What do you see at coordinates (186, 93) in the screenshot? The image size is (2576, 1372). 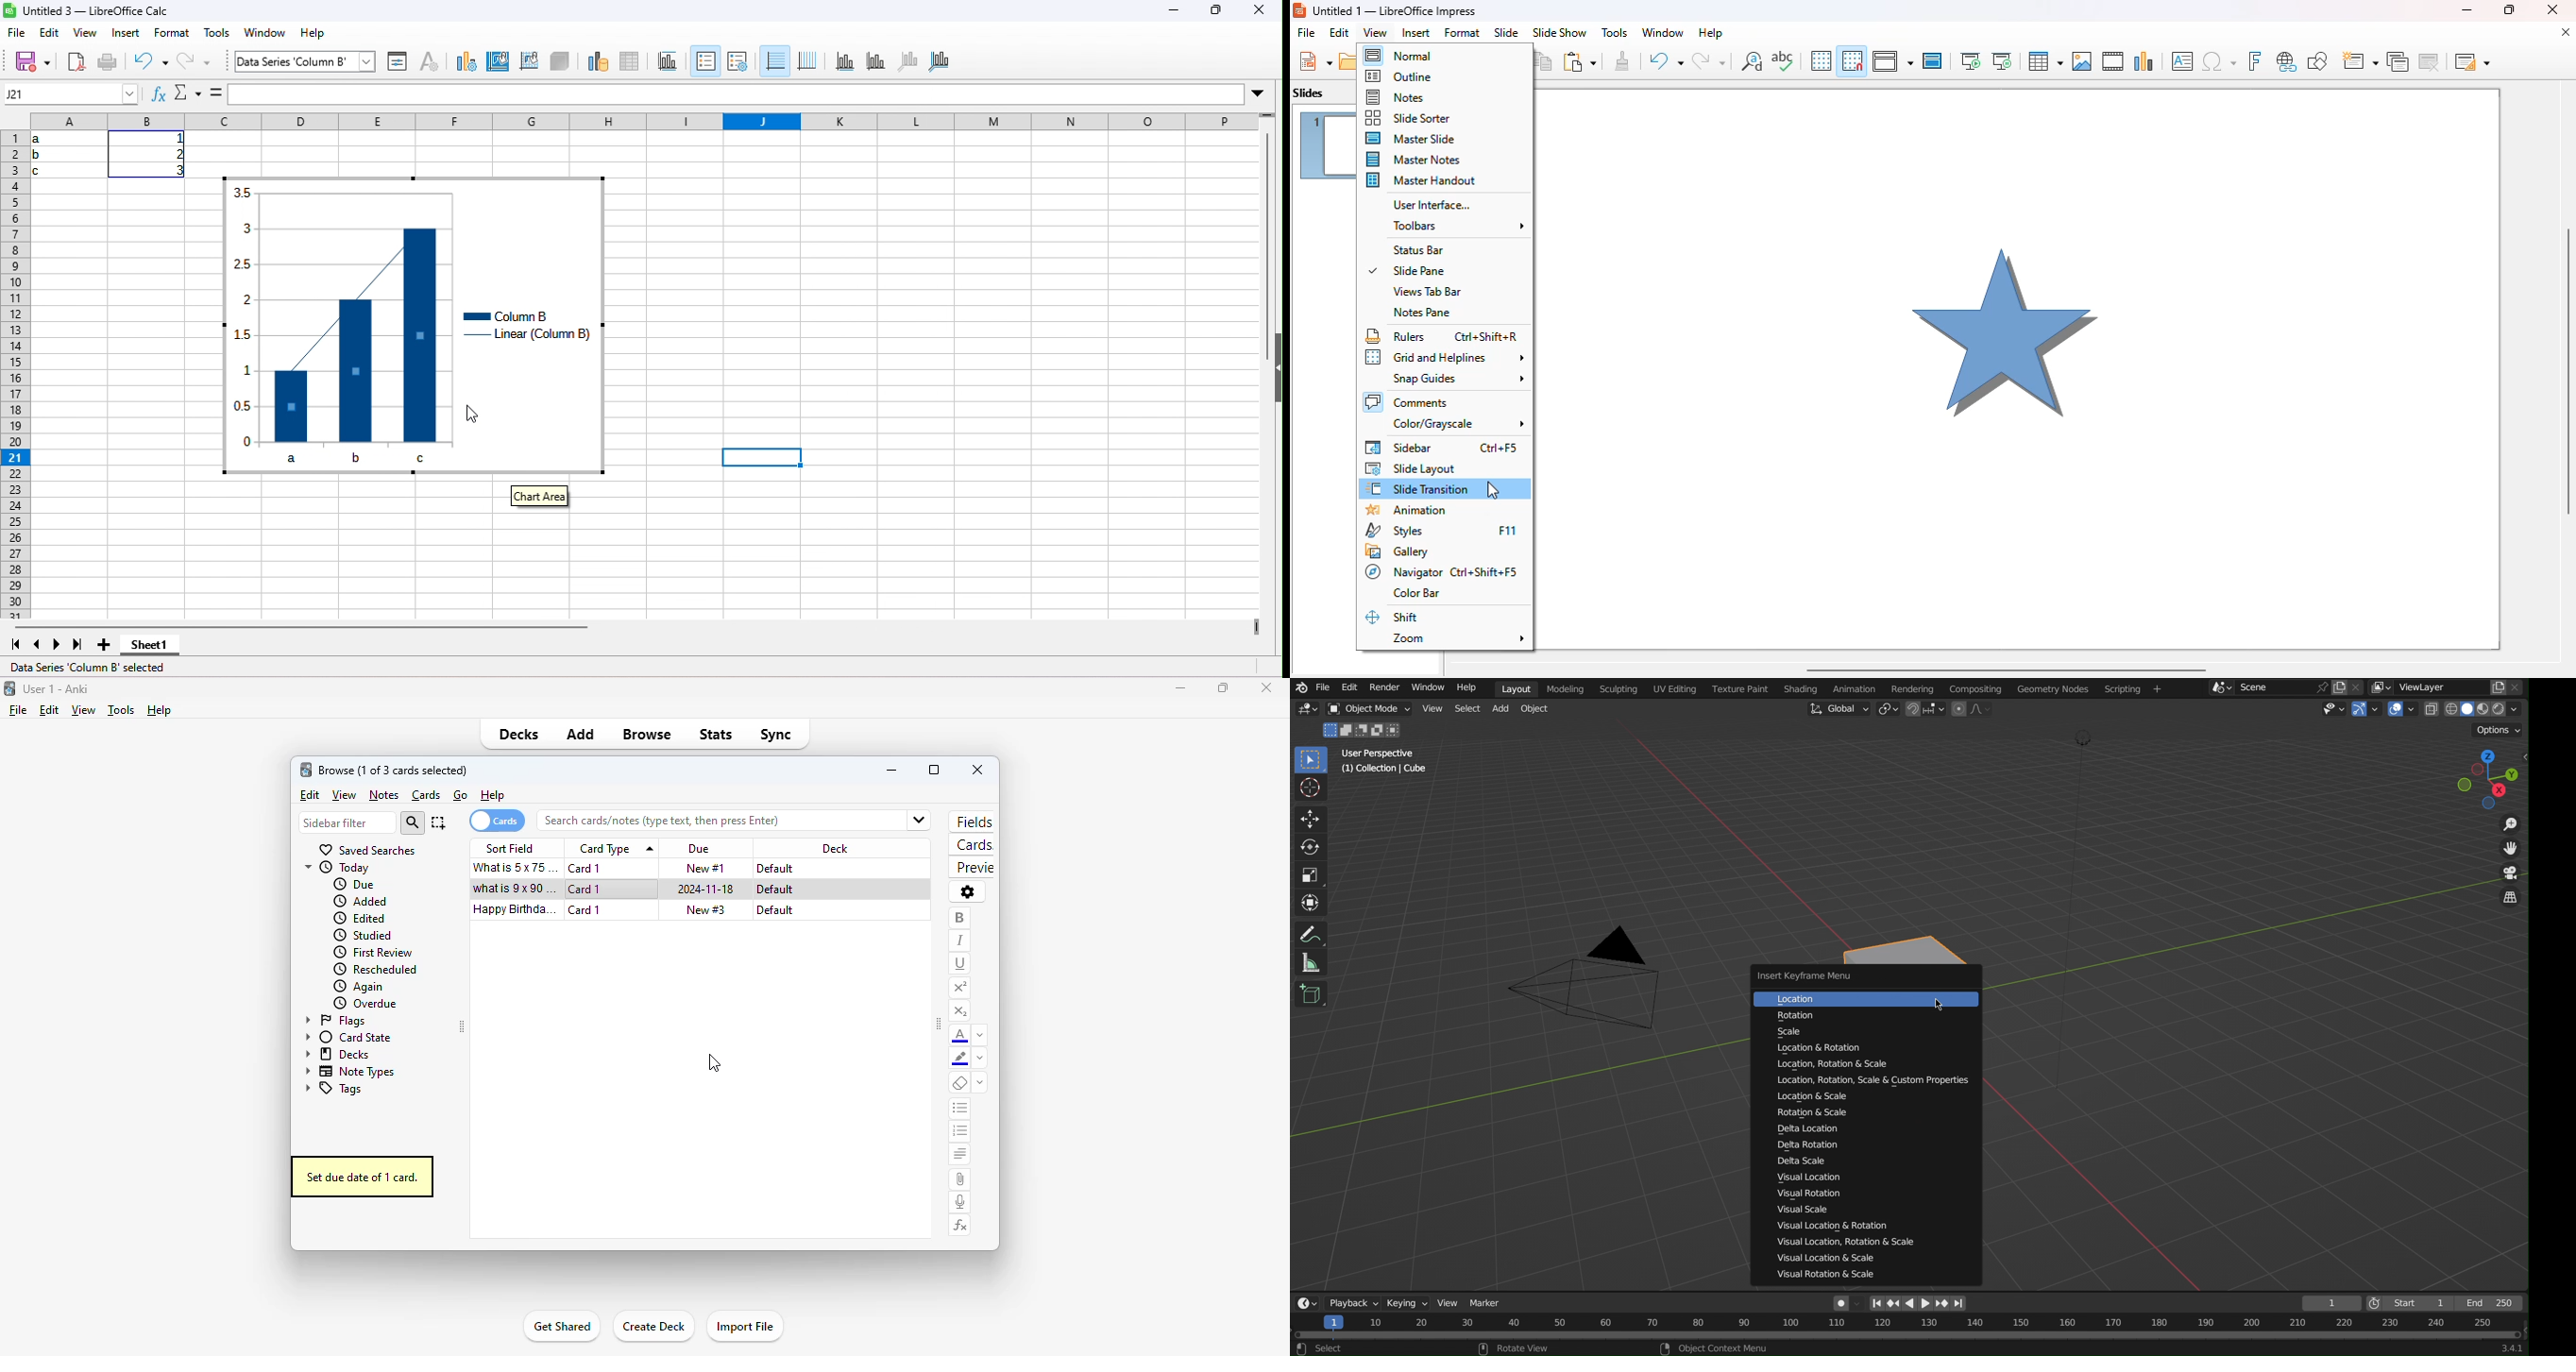 I see `select function` at bounding box center [186, 93].